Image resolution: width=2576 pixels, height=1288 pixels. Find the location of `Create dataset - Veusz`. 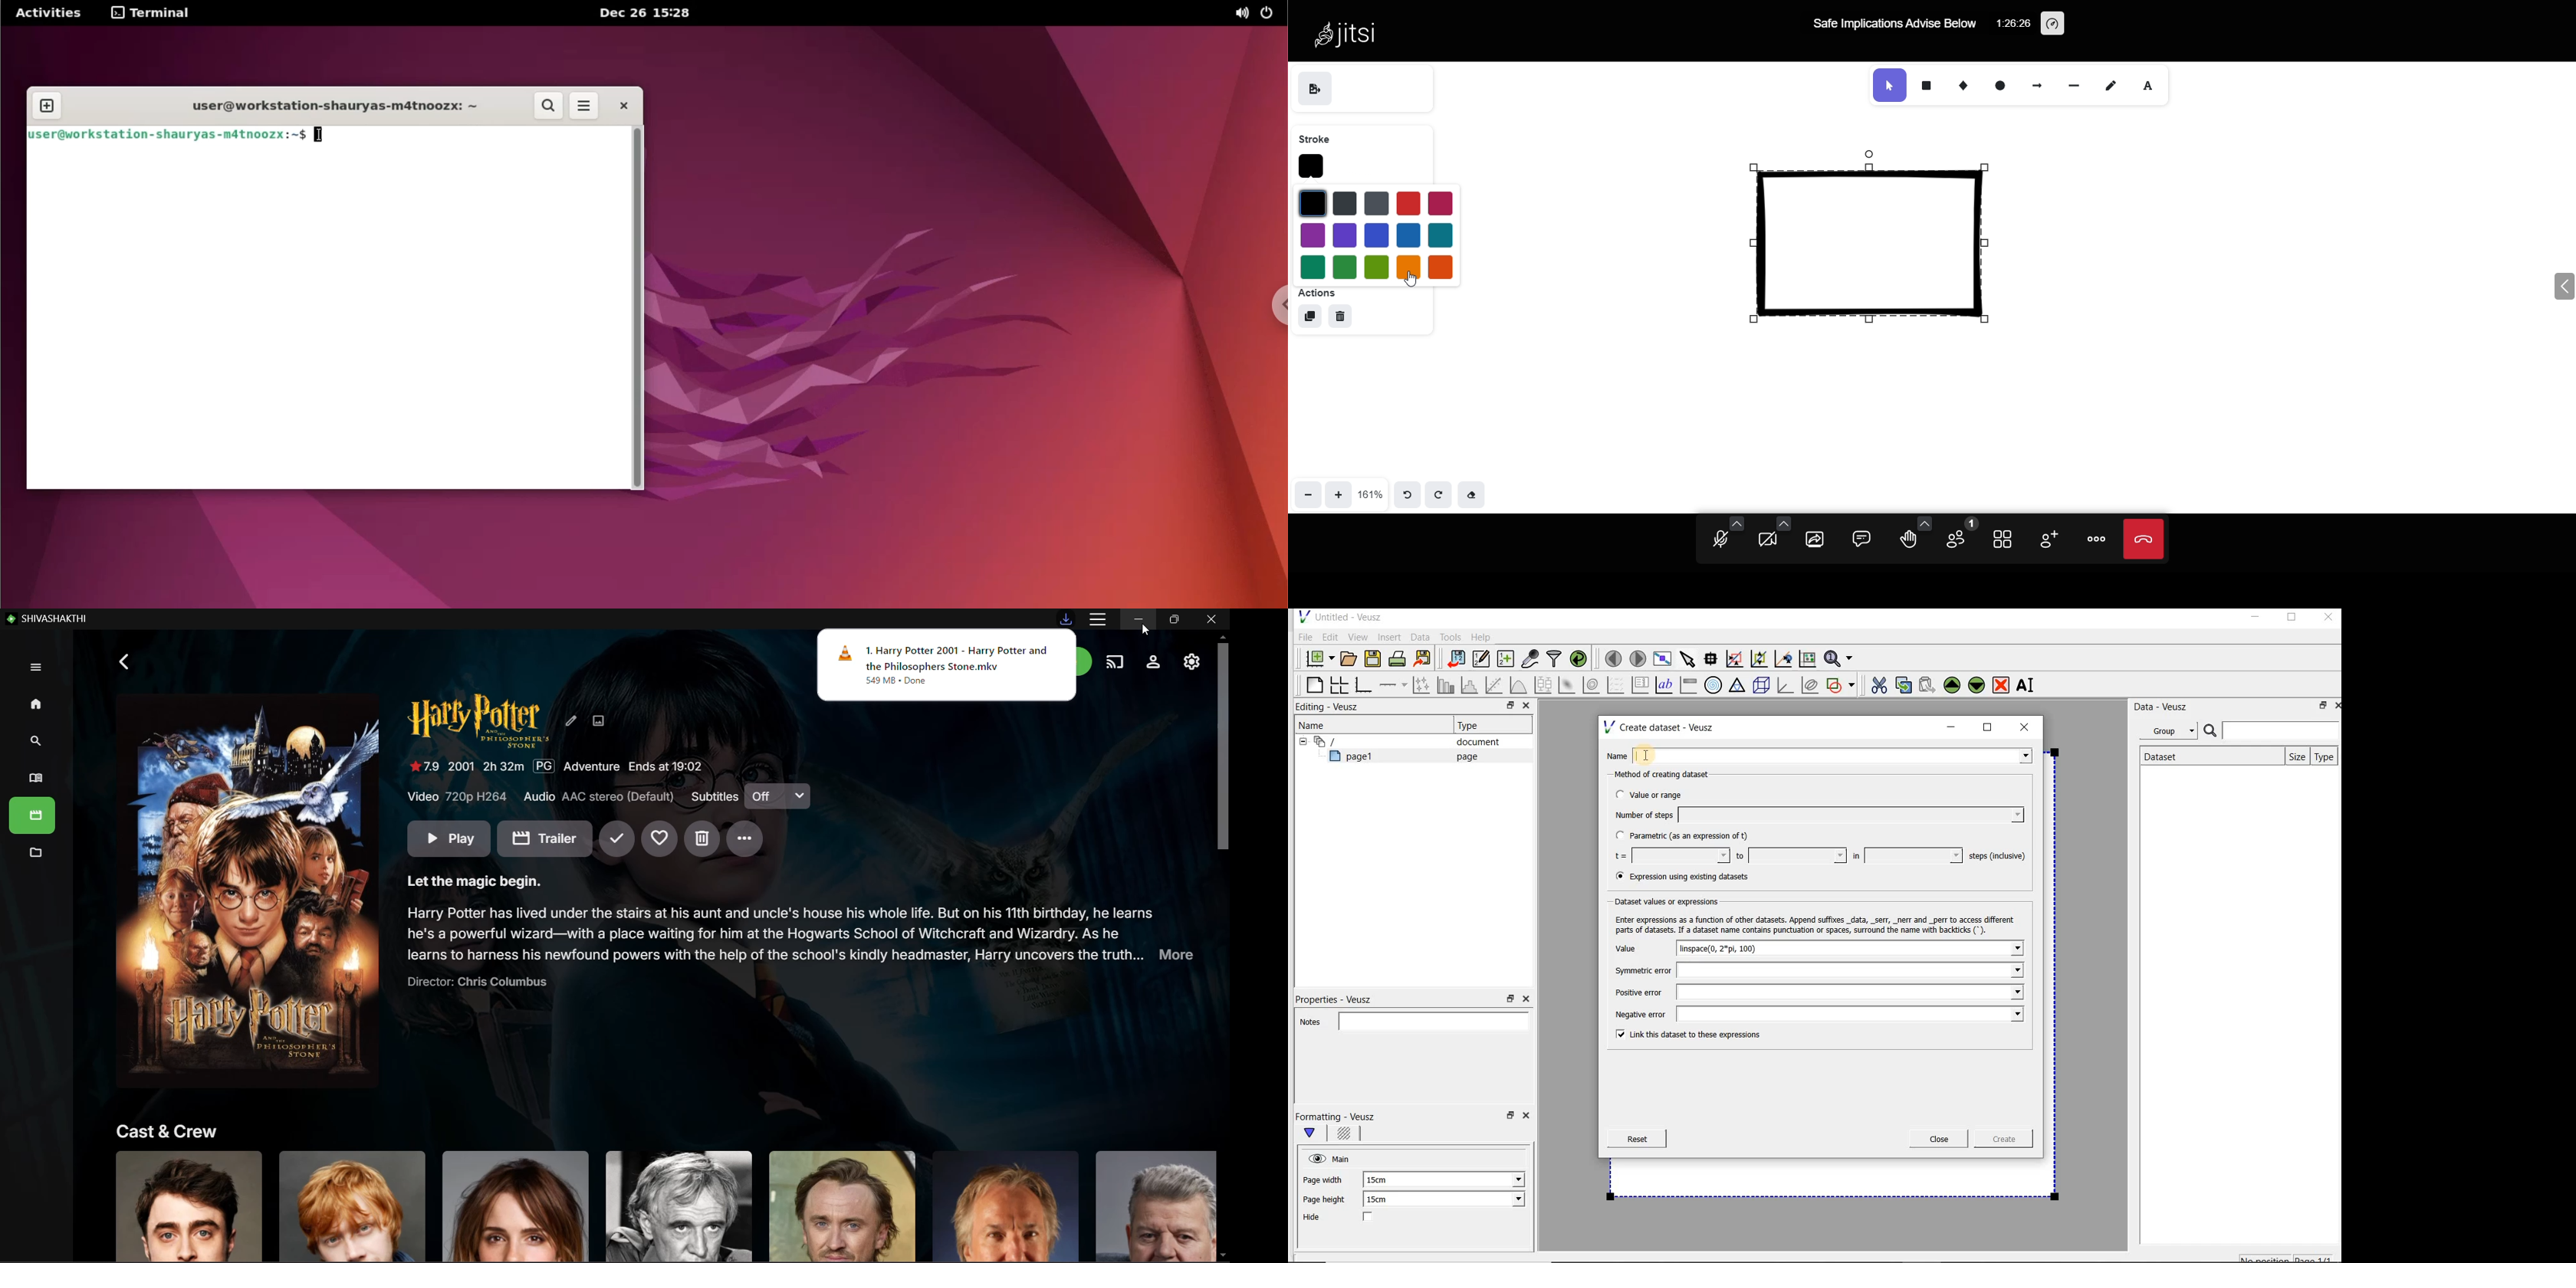

Create dataset - Veusz is located at coordinates (1661, 727).